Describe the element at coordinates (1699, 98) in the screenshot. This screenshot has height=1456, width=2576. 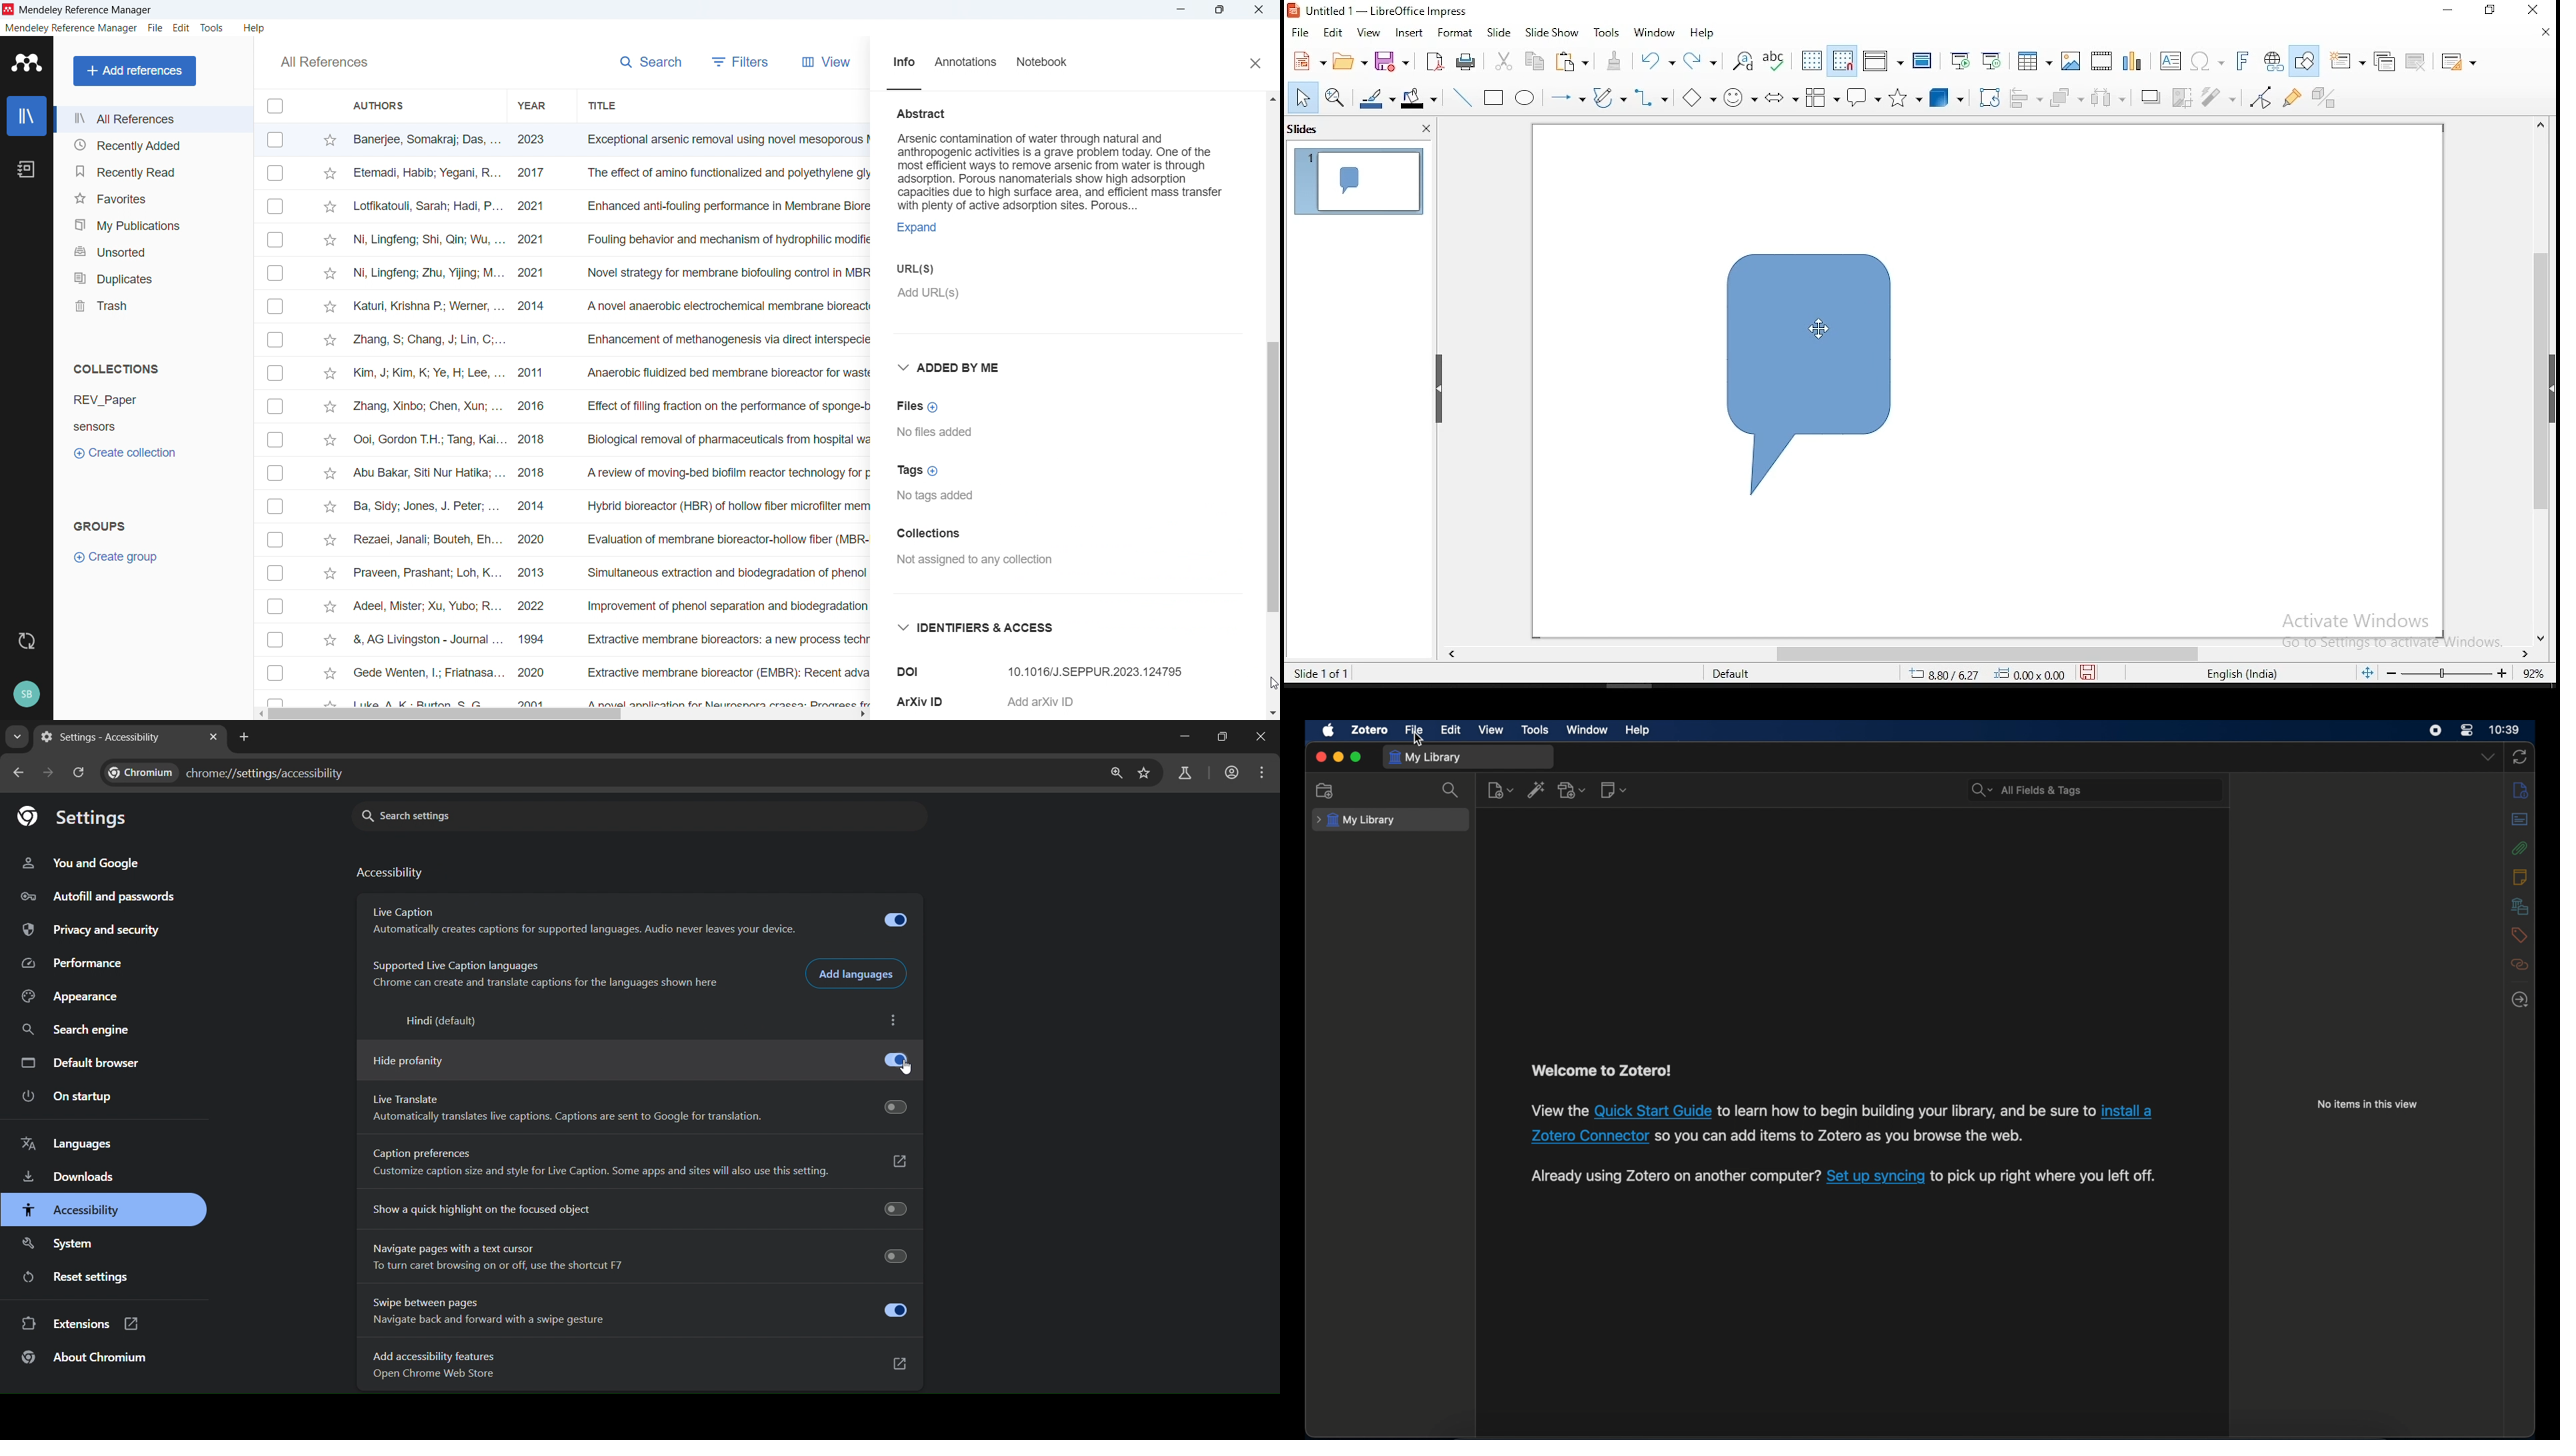
I see `basic shapes` at that location.